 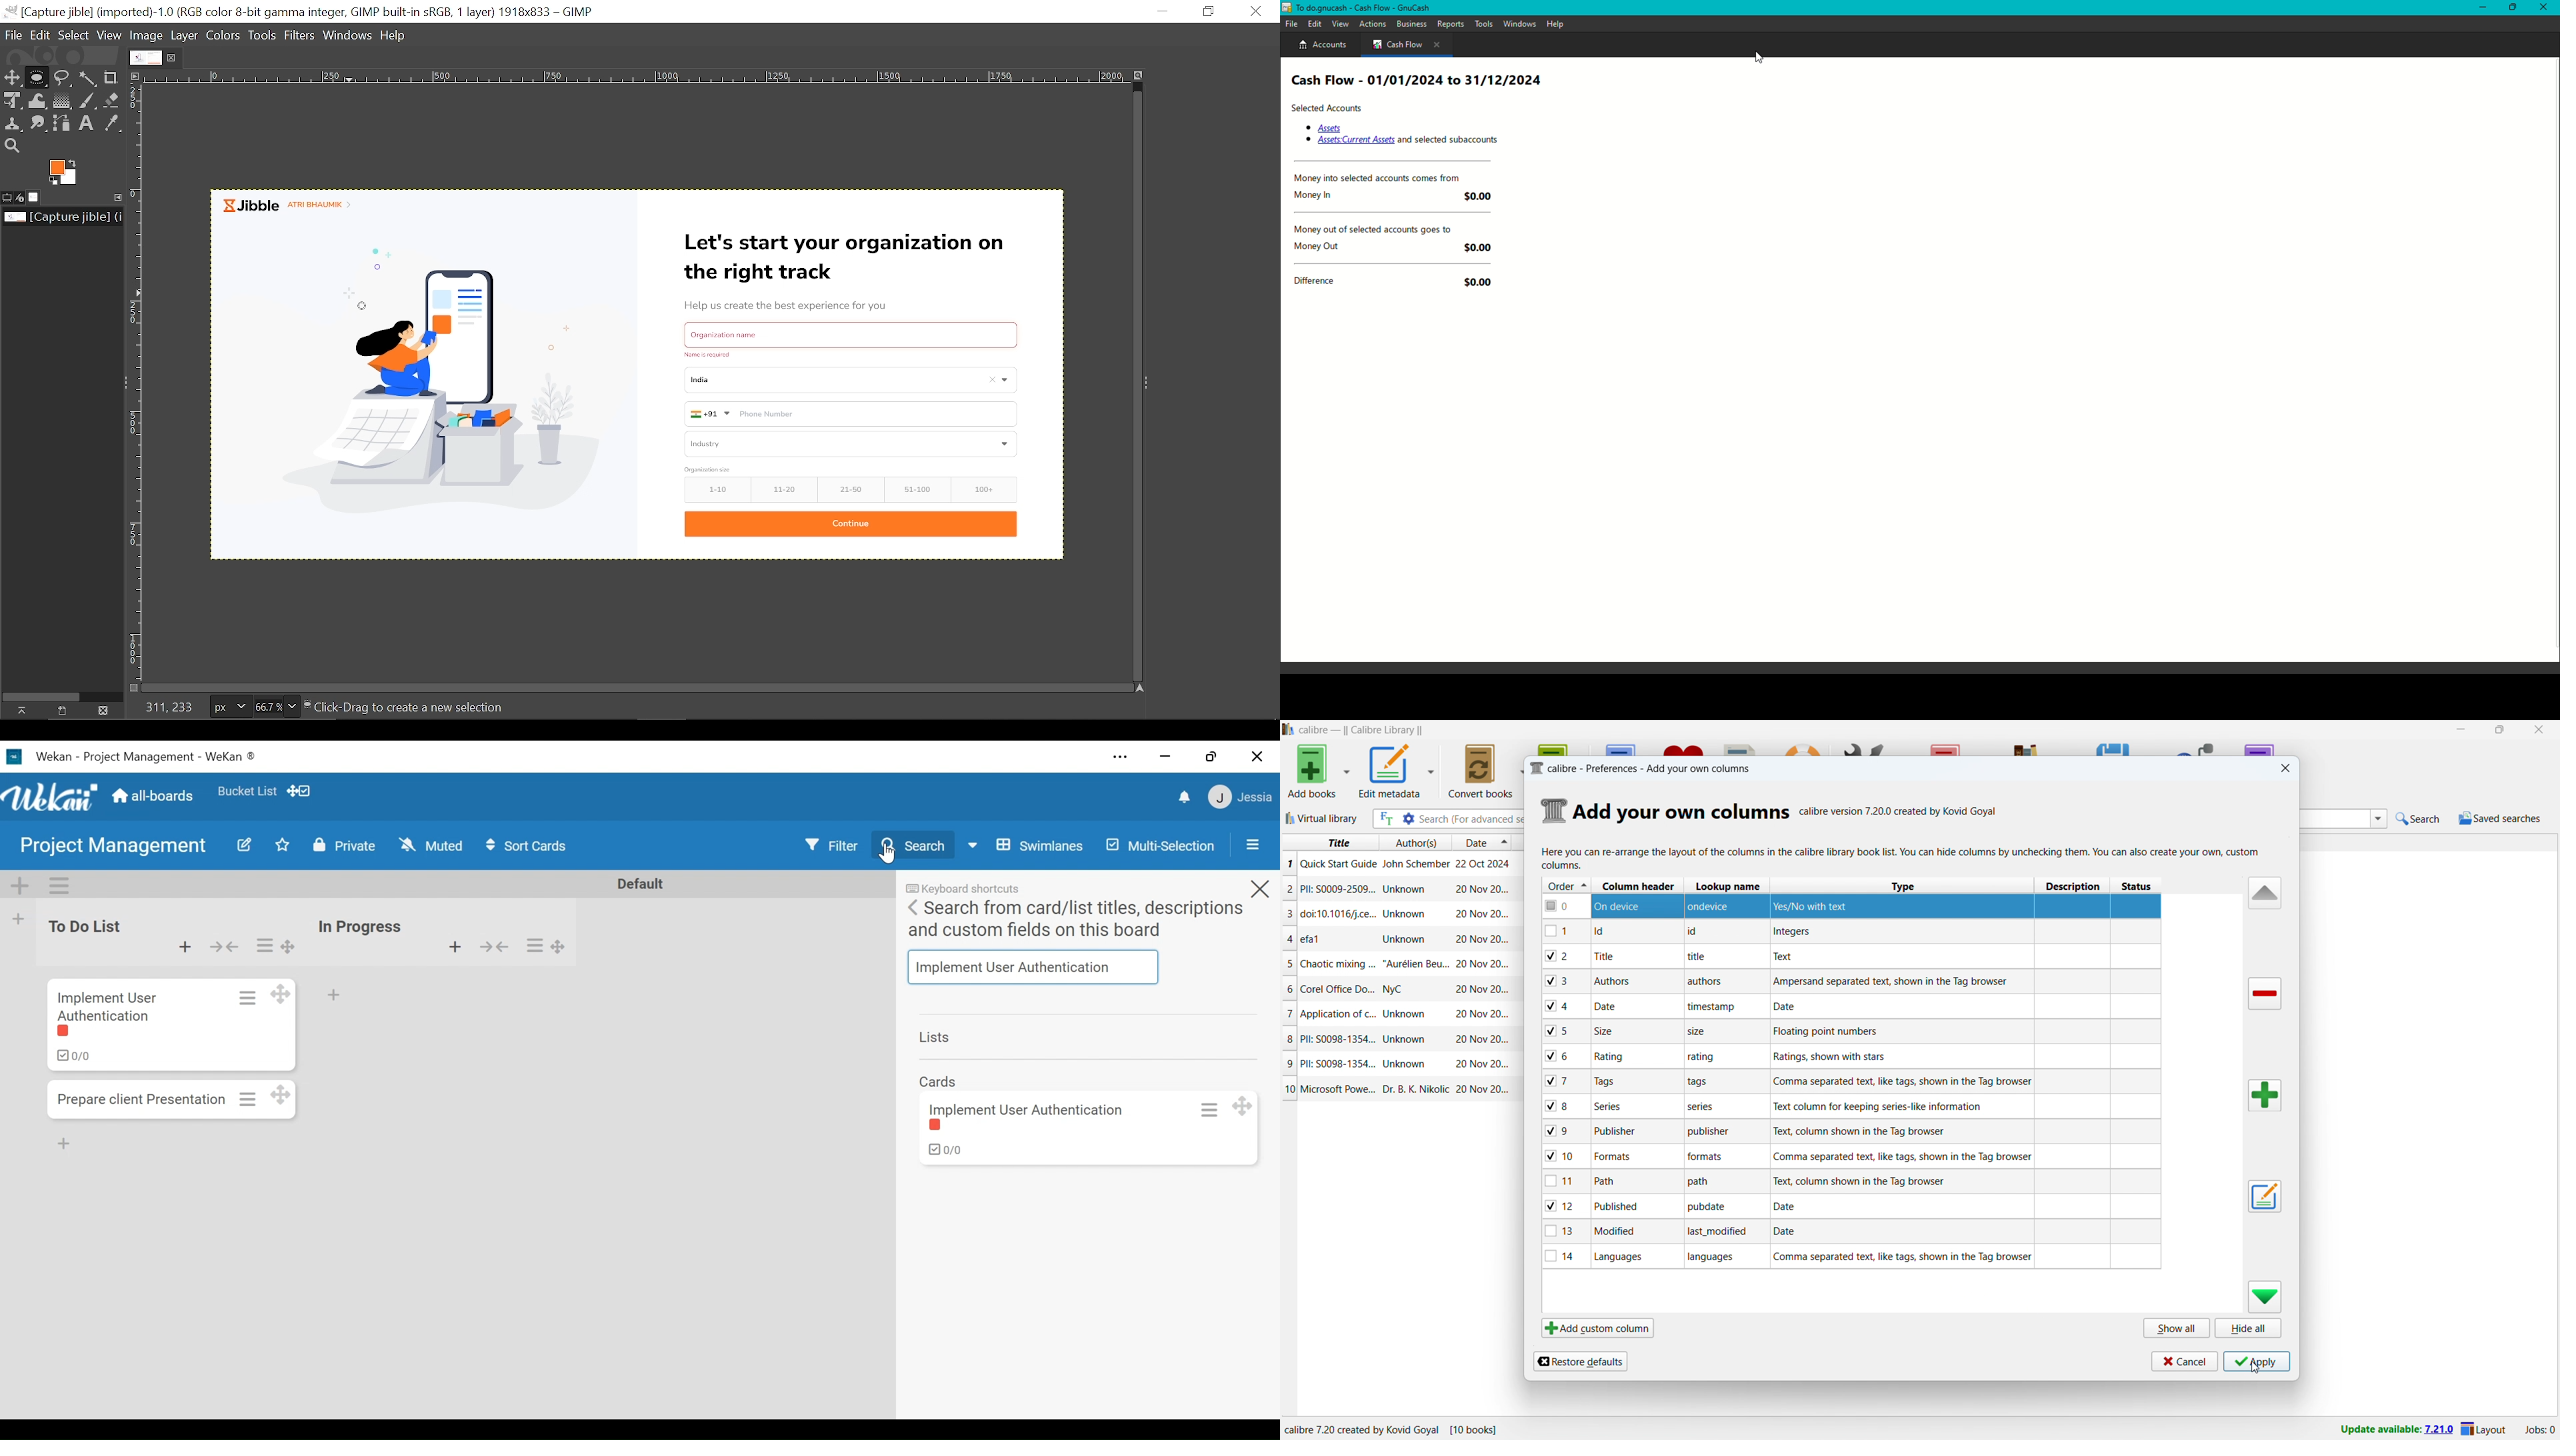 I want to click on enter search string, so click(x=1469, y=819).